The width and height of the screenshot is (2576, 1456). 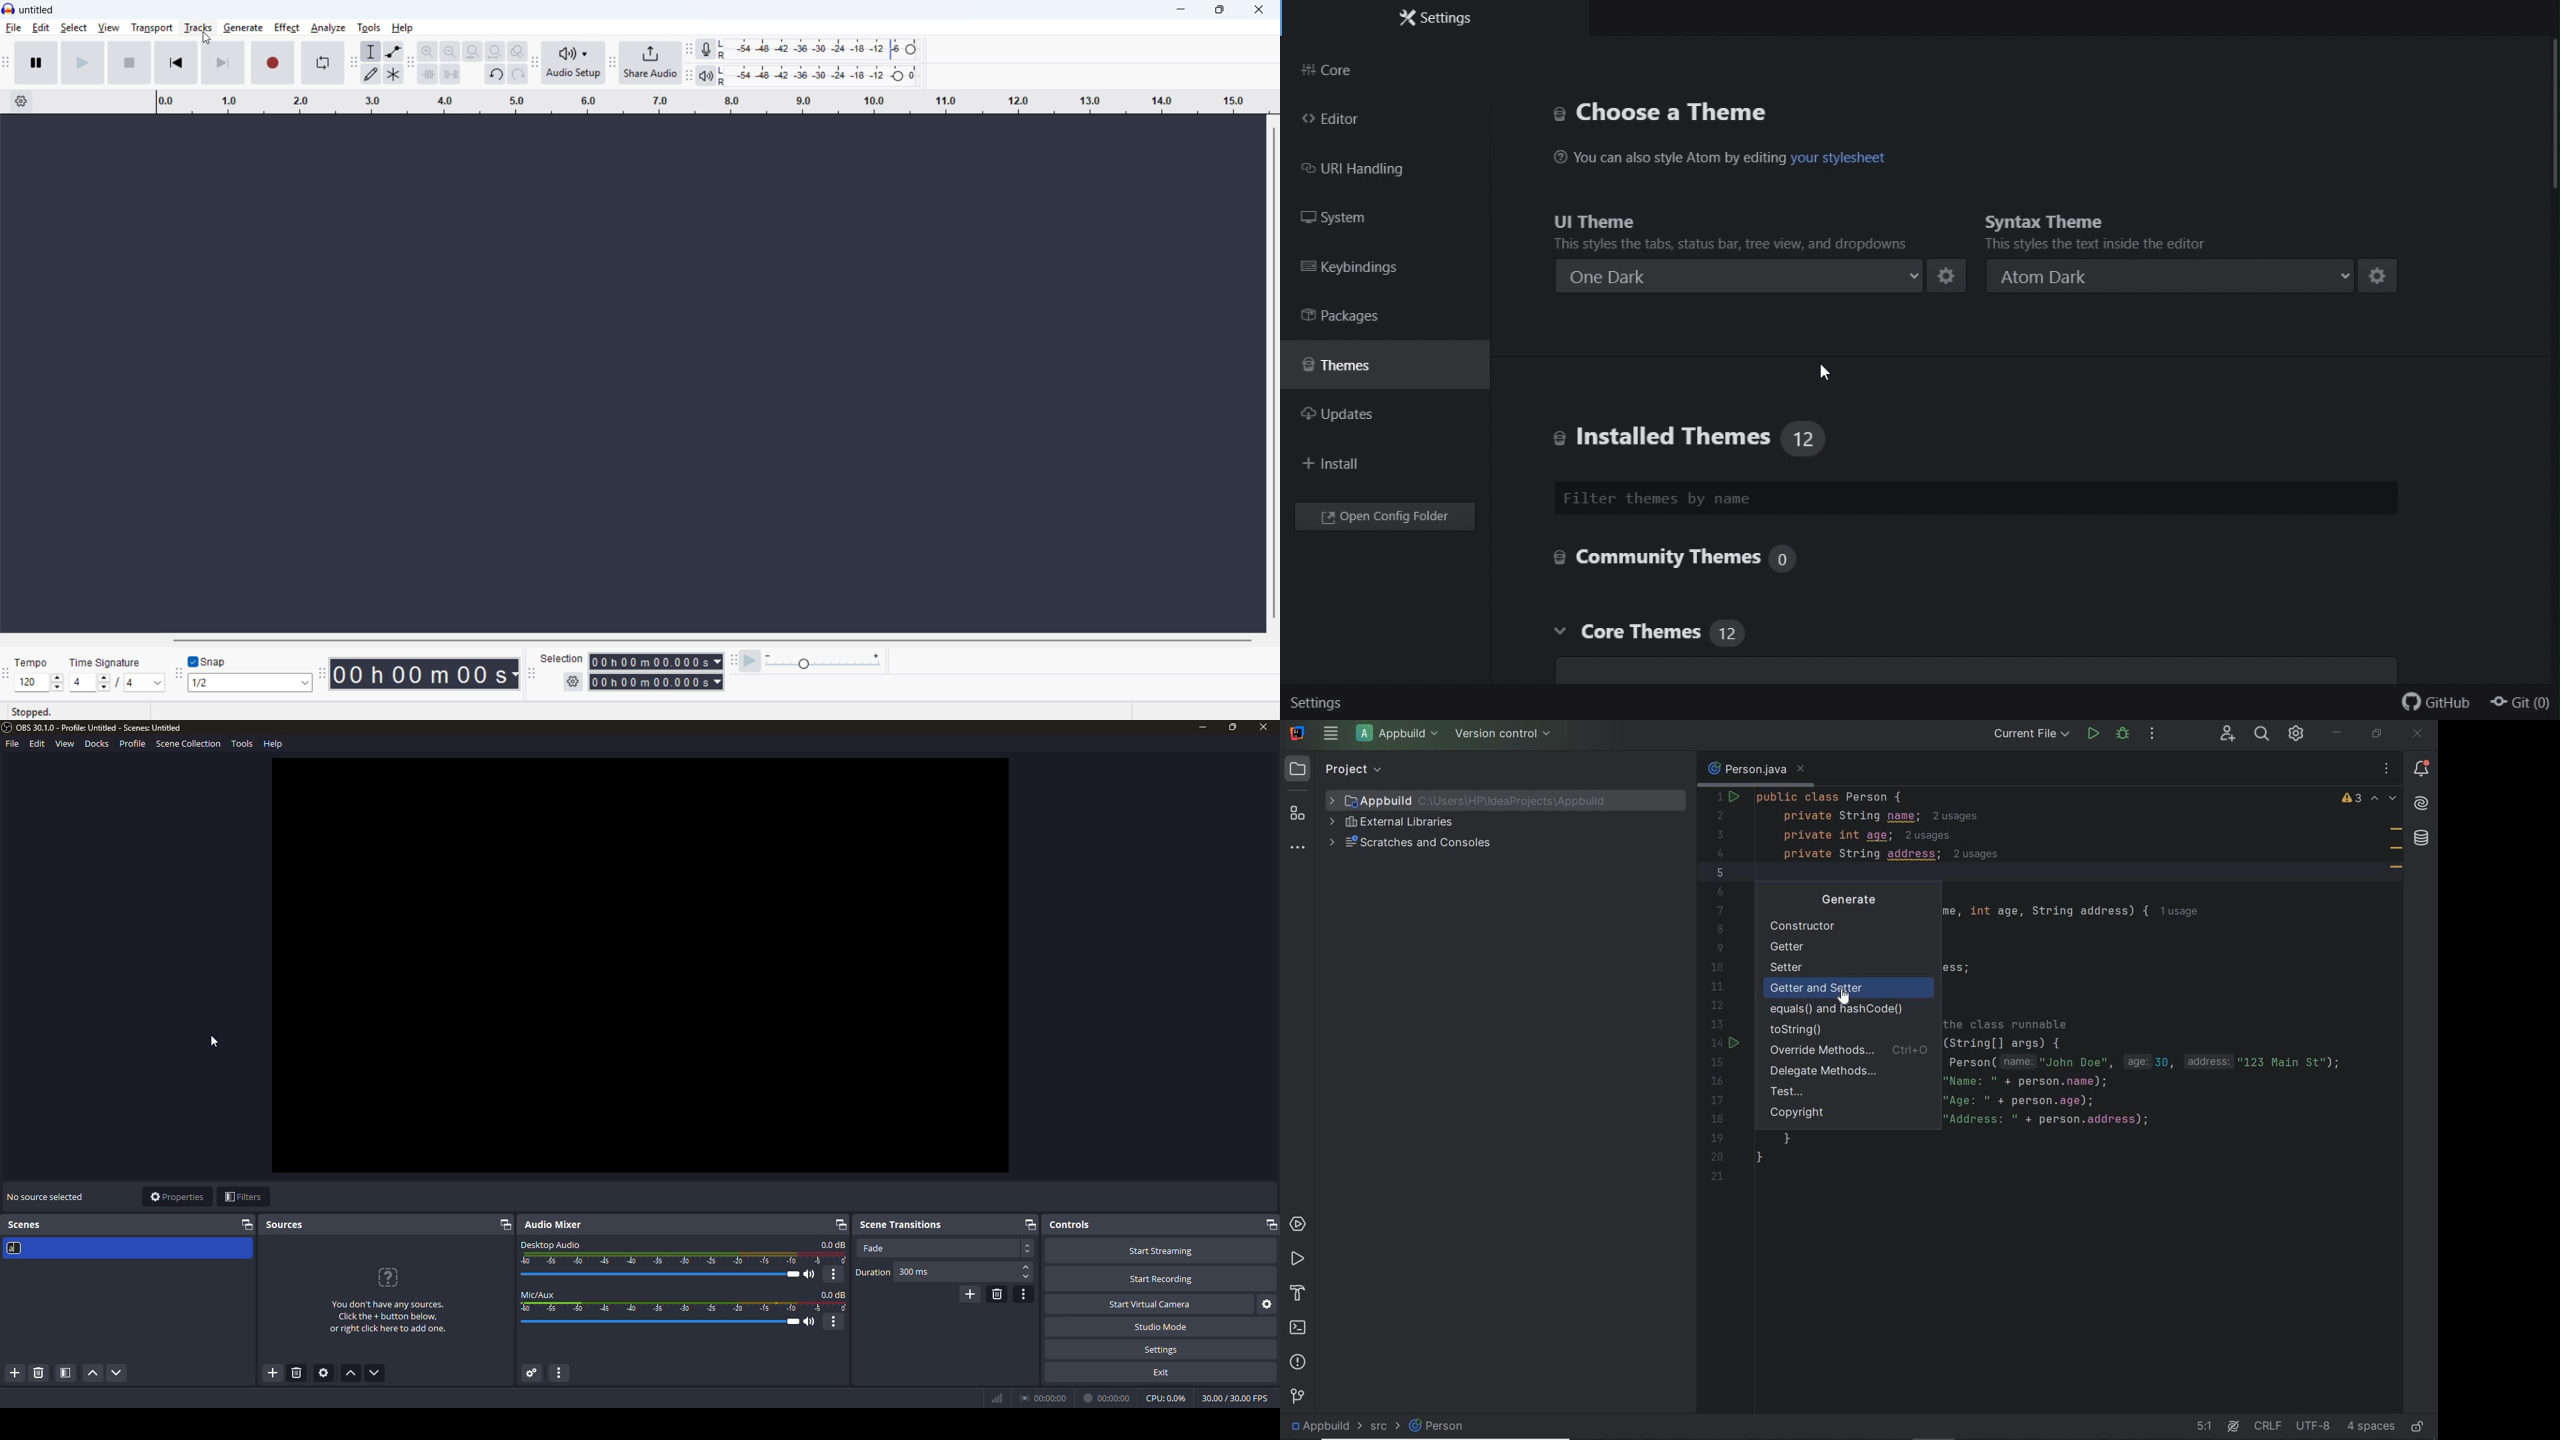 What do you see at coordinates (711, 101) in the screenshot?
I see `Timeline ` at bounding box center [711, 101].